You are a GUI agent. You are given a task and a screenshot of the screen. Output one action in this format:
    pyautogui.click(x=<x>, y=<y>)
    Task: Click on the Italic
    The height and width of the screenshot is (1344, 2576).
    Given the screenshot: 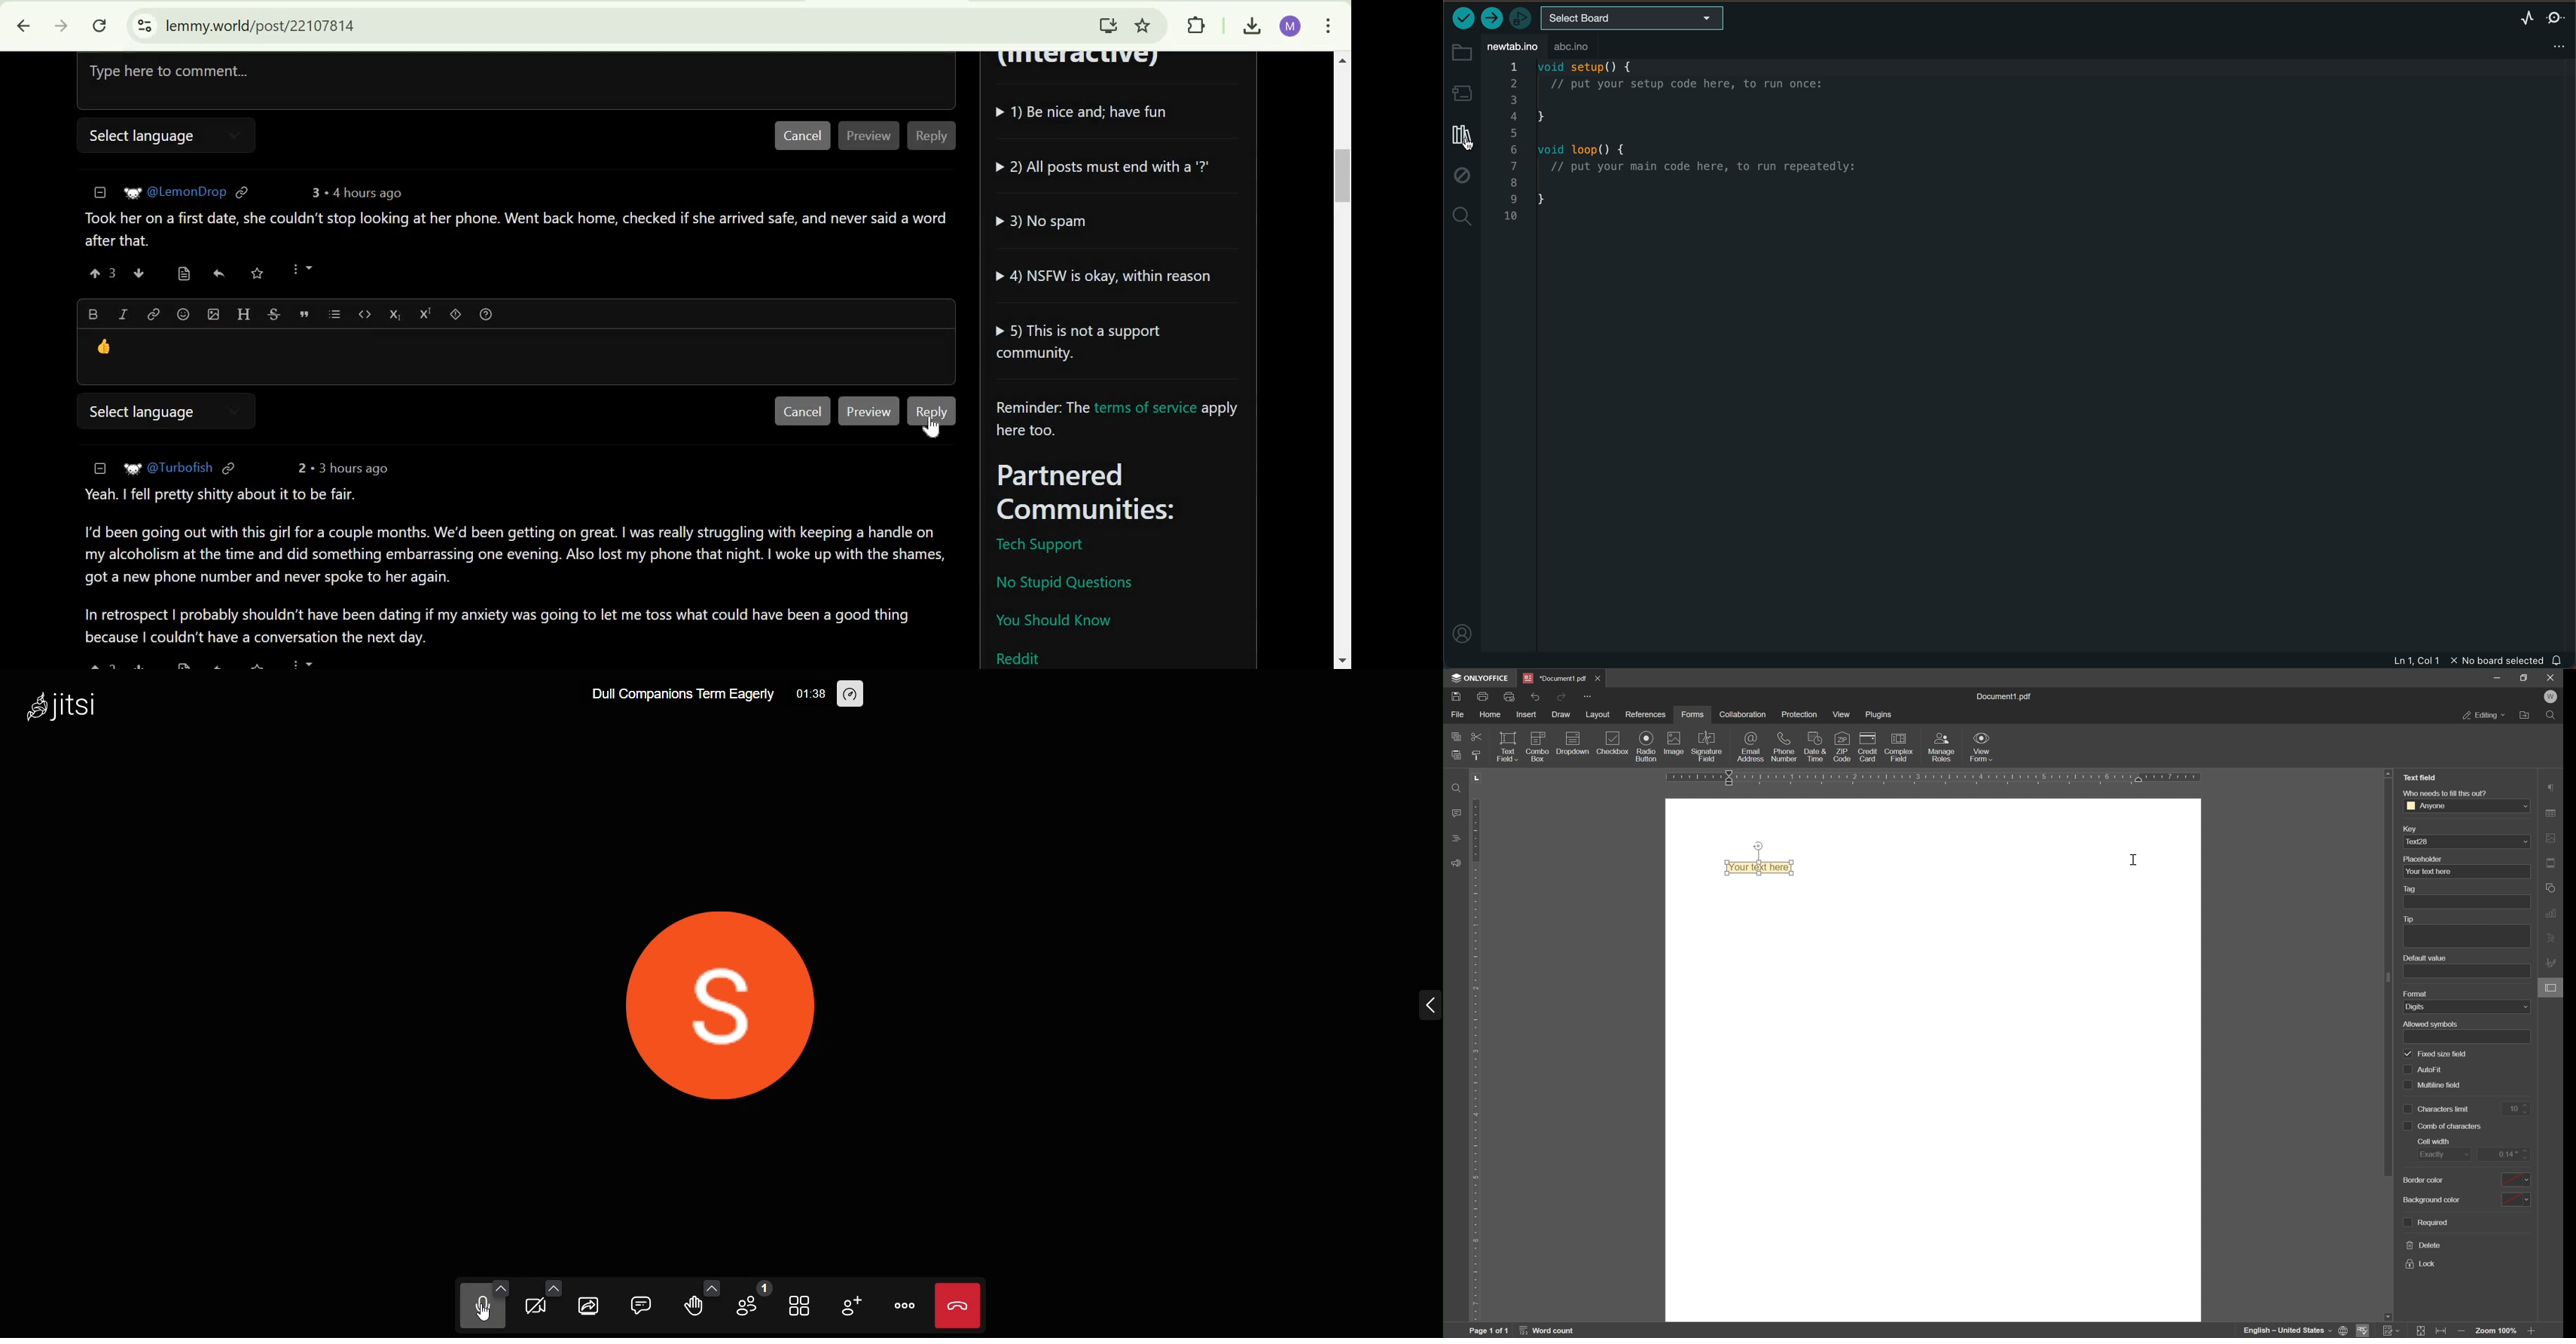 What is the action you would take?
    pyautogui.click(x=121, y=313)
    